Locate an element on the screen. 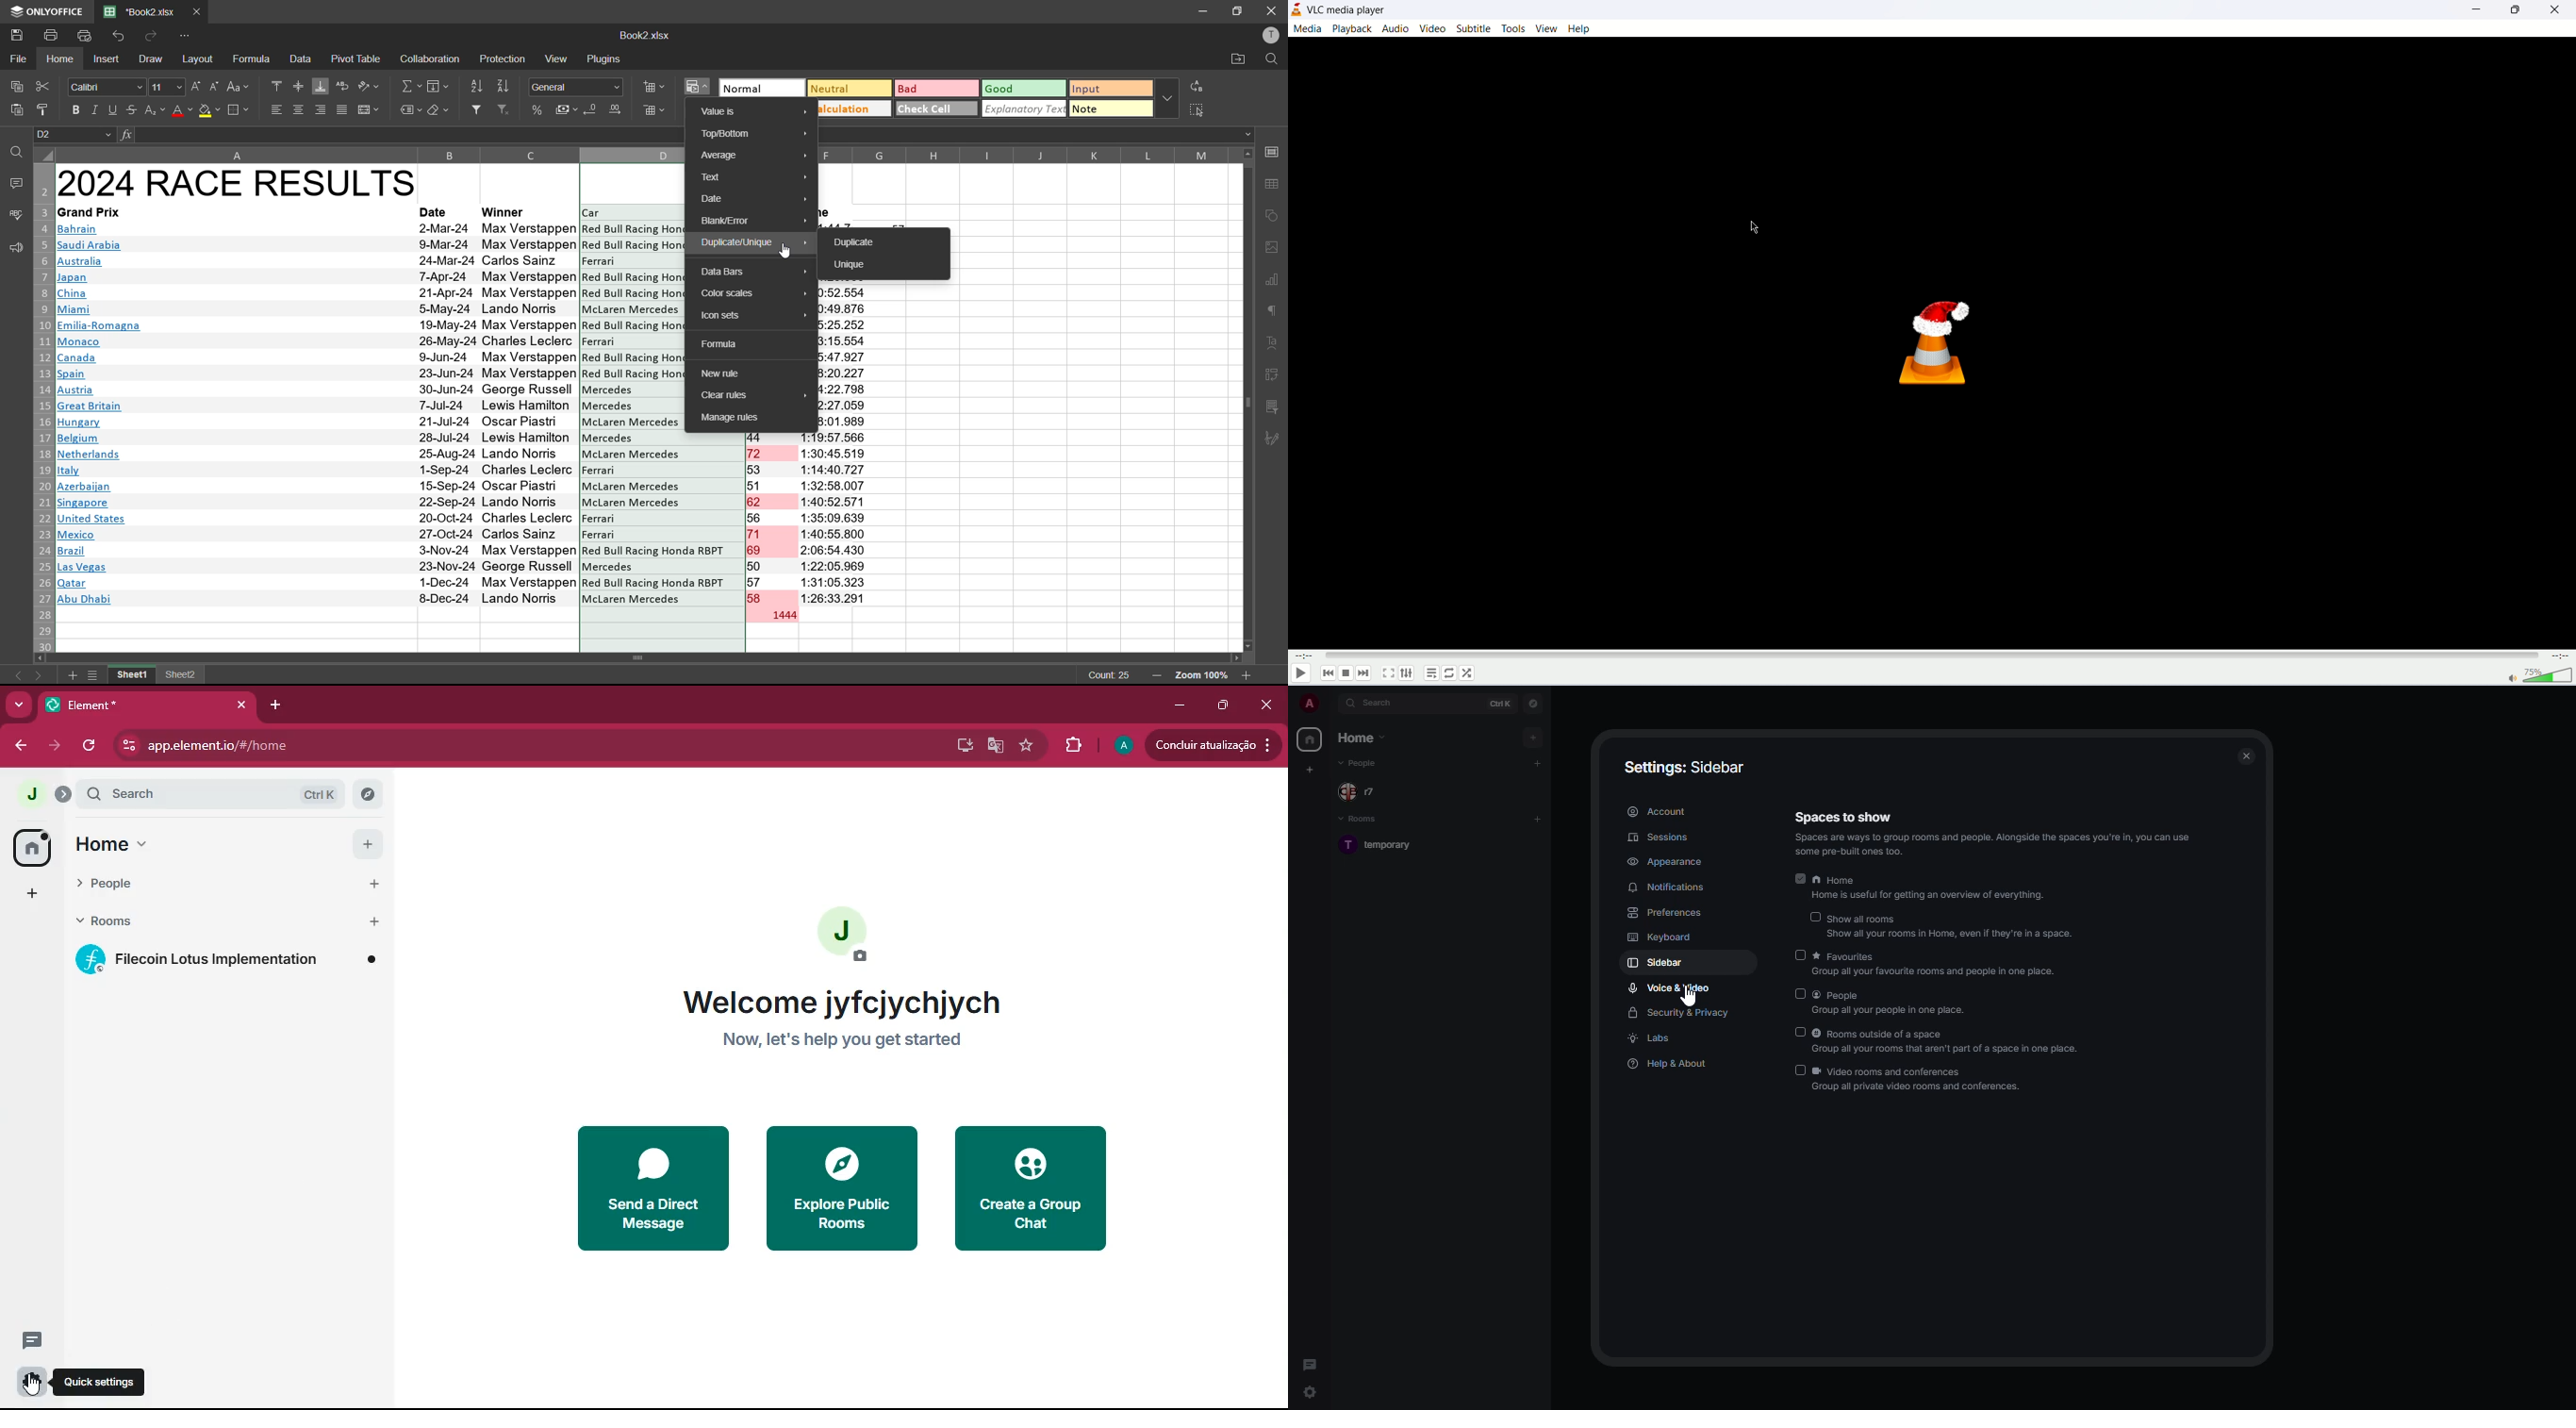 The image size is (2576, 1428). align right is located at coordinates (323, 109).